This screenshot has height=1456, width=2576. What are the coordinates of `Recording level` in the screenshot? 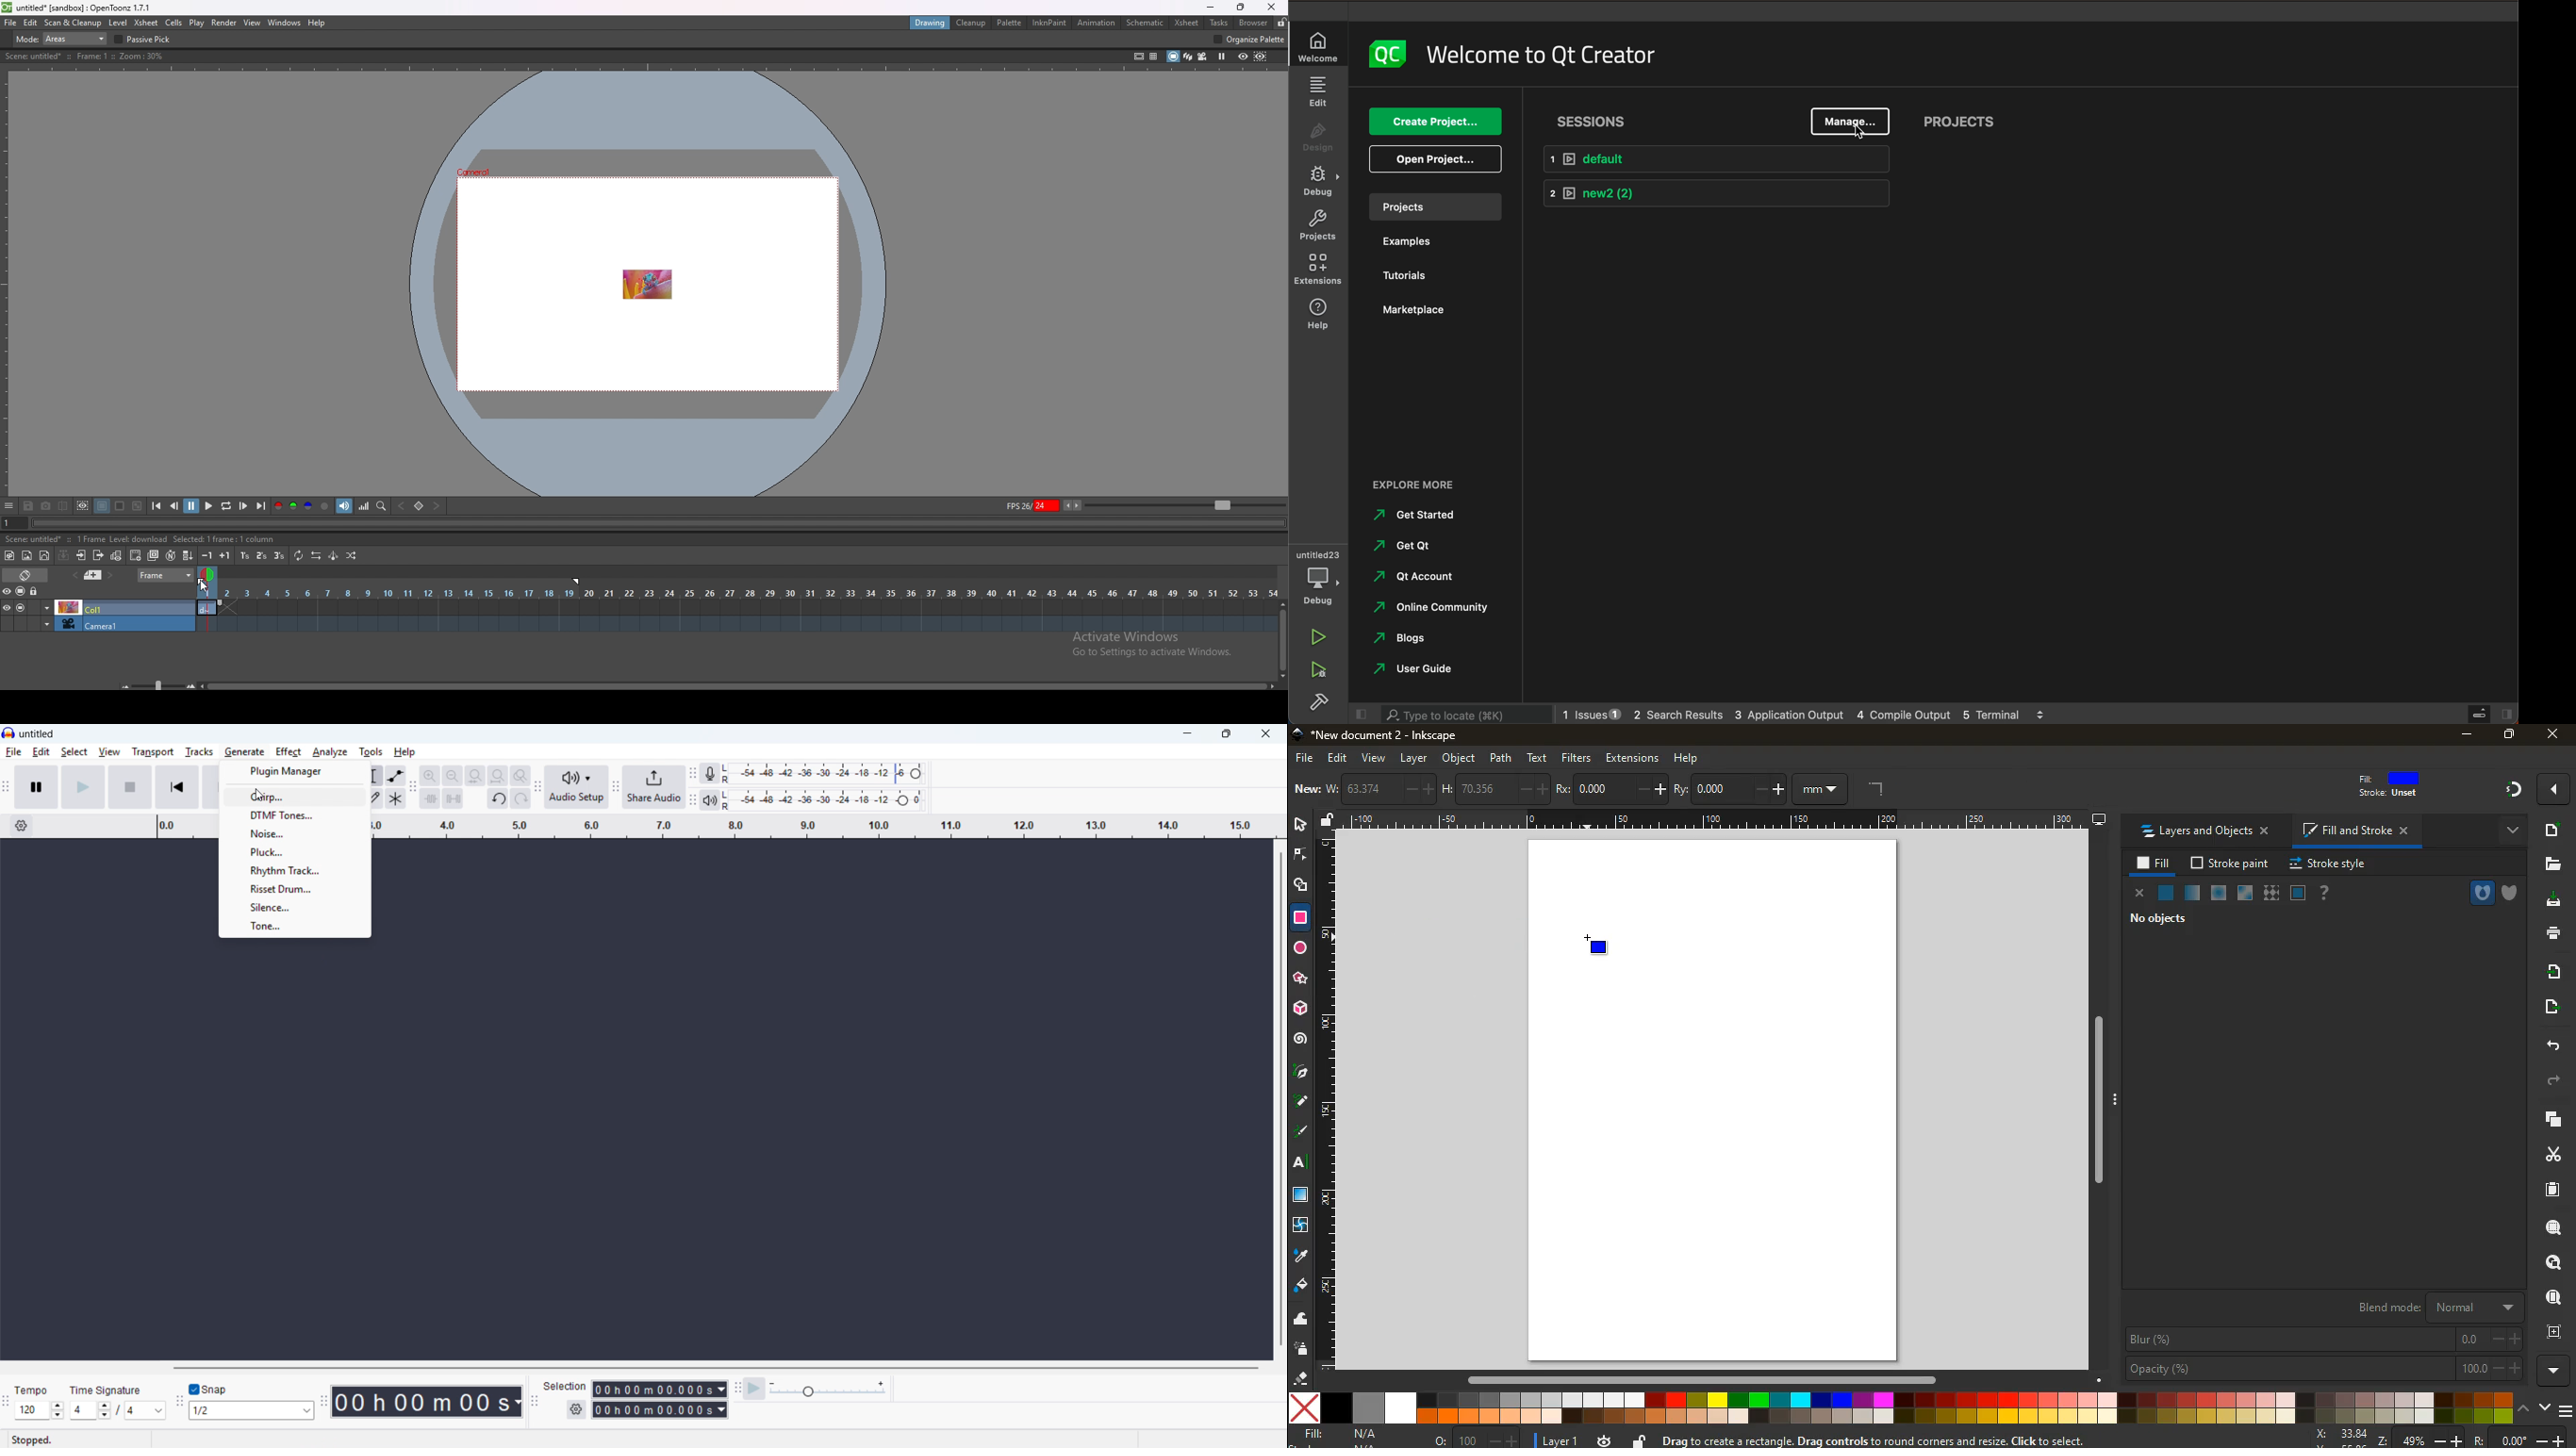 It's located at (827, 774).